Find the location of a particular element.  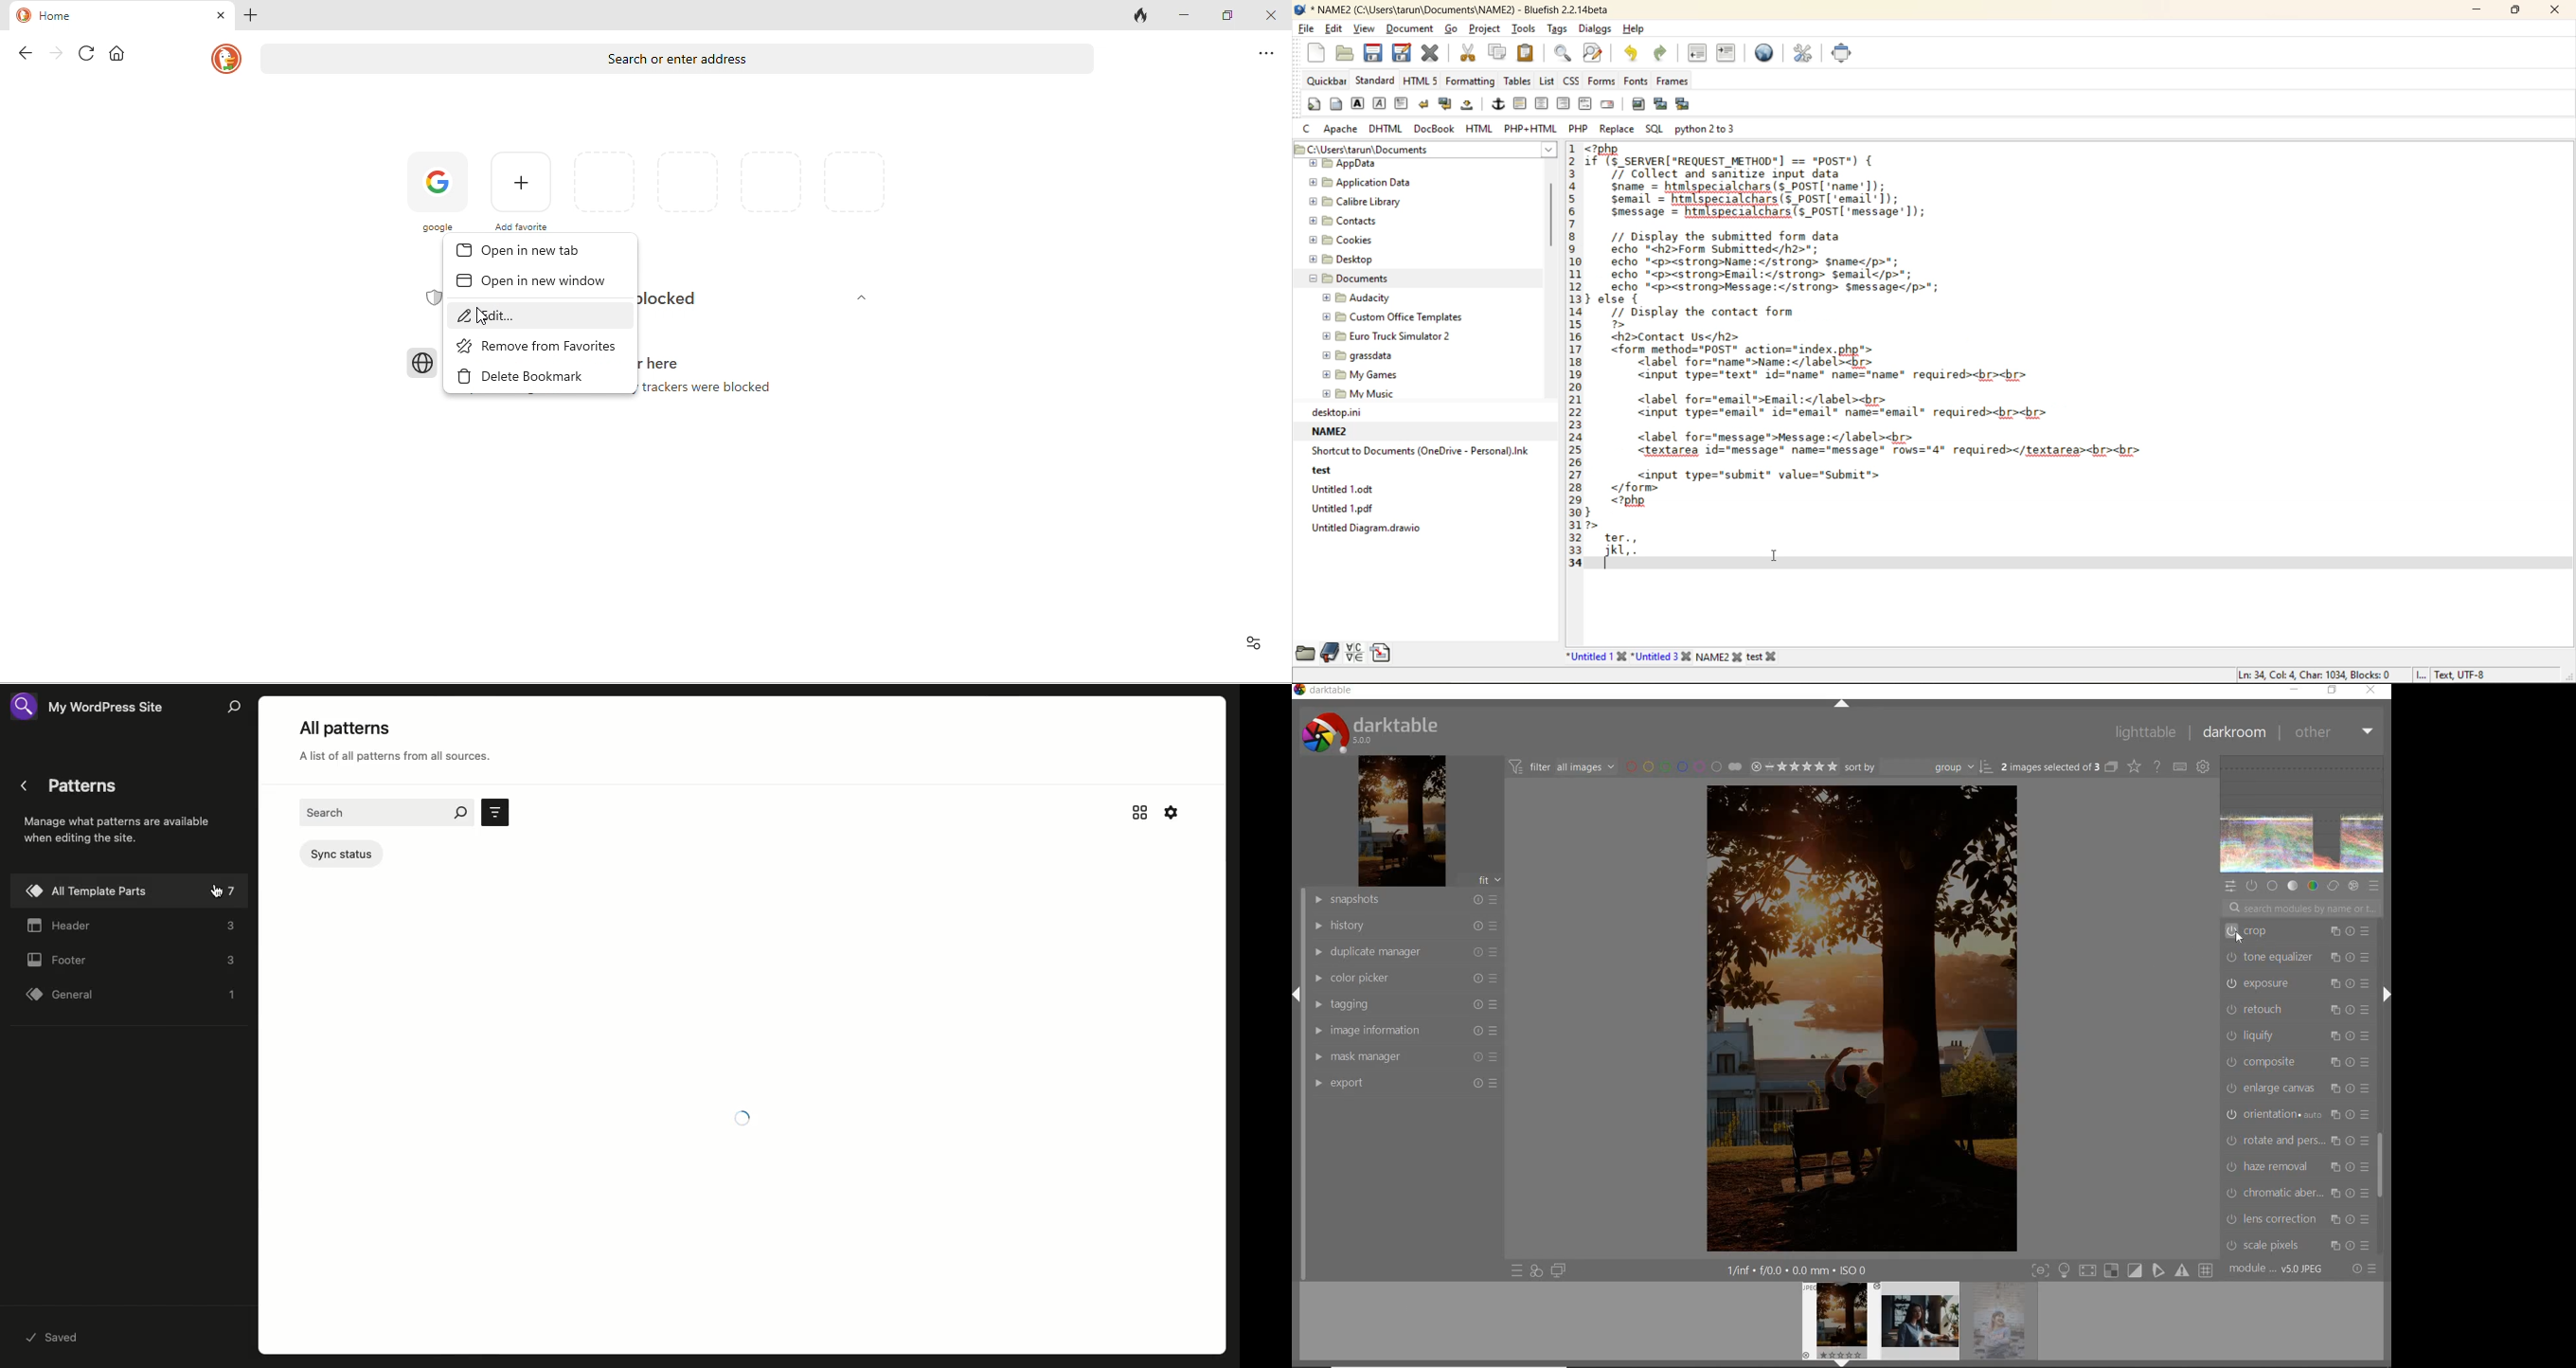

indent is located at coordinates (1727, 54).